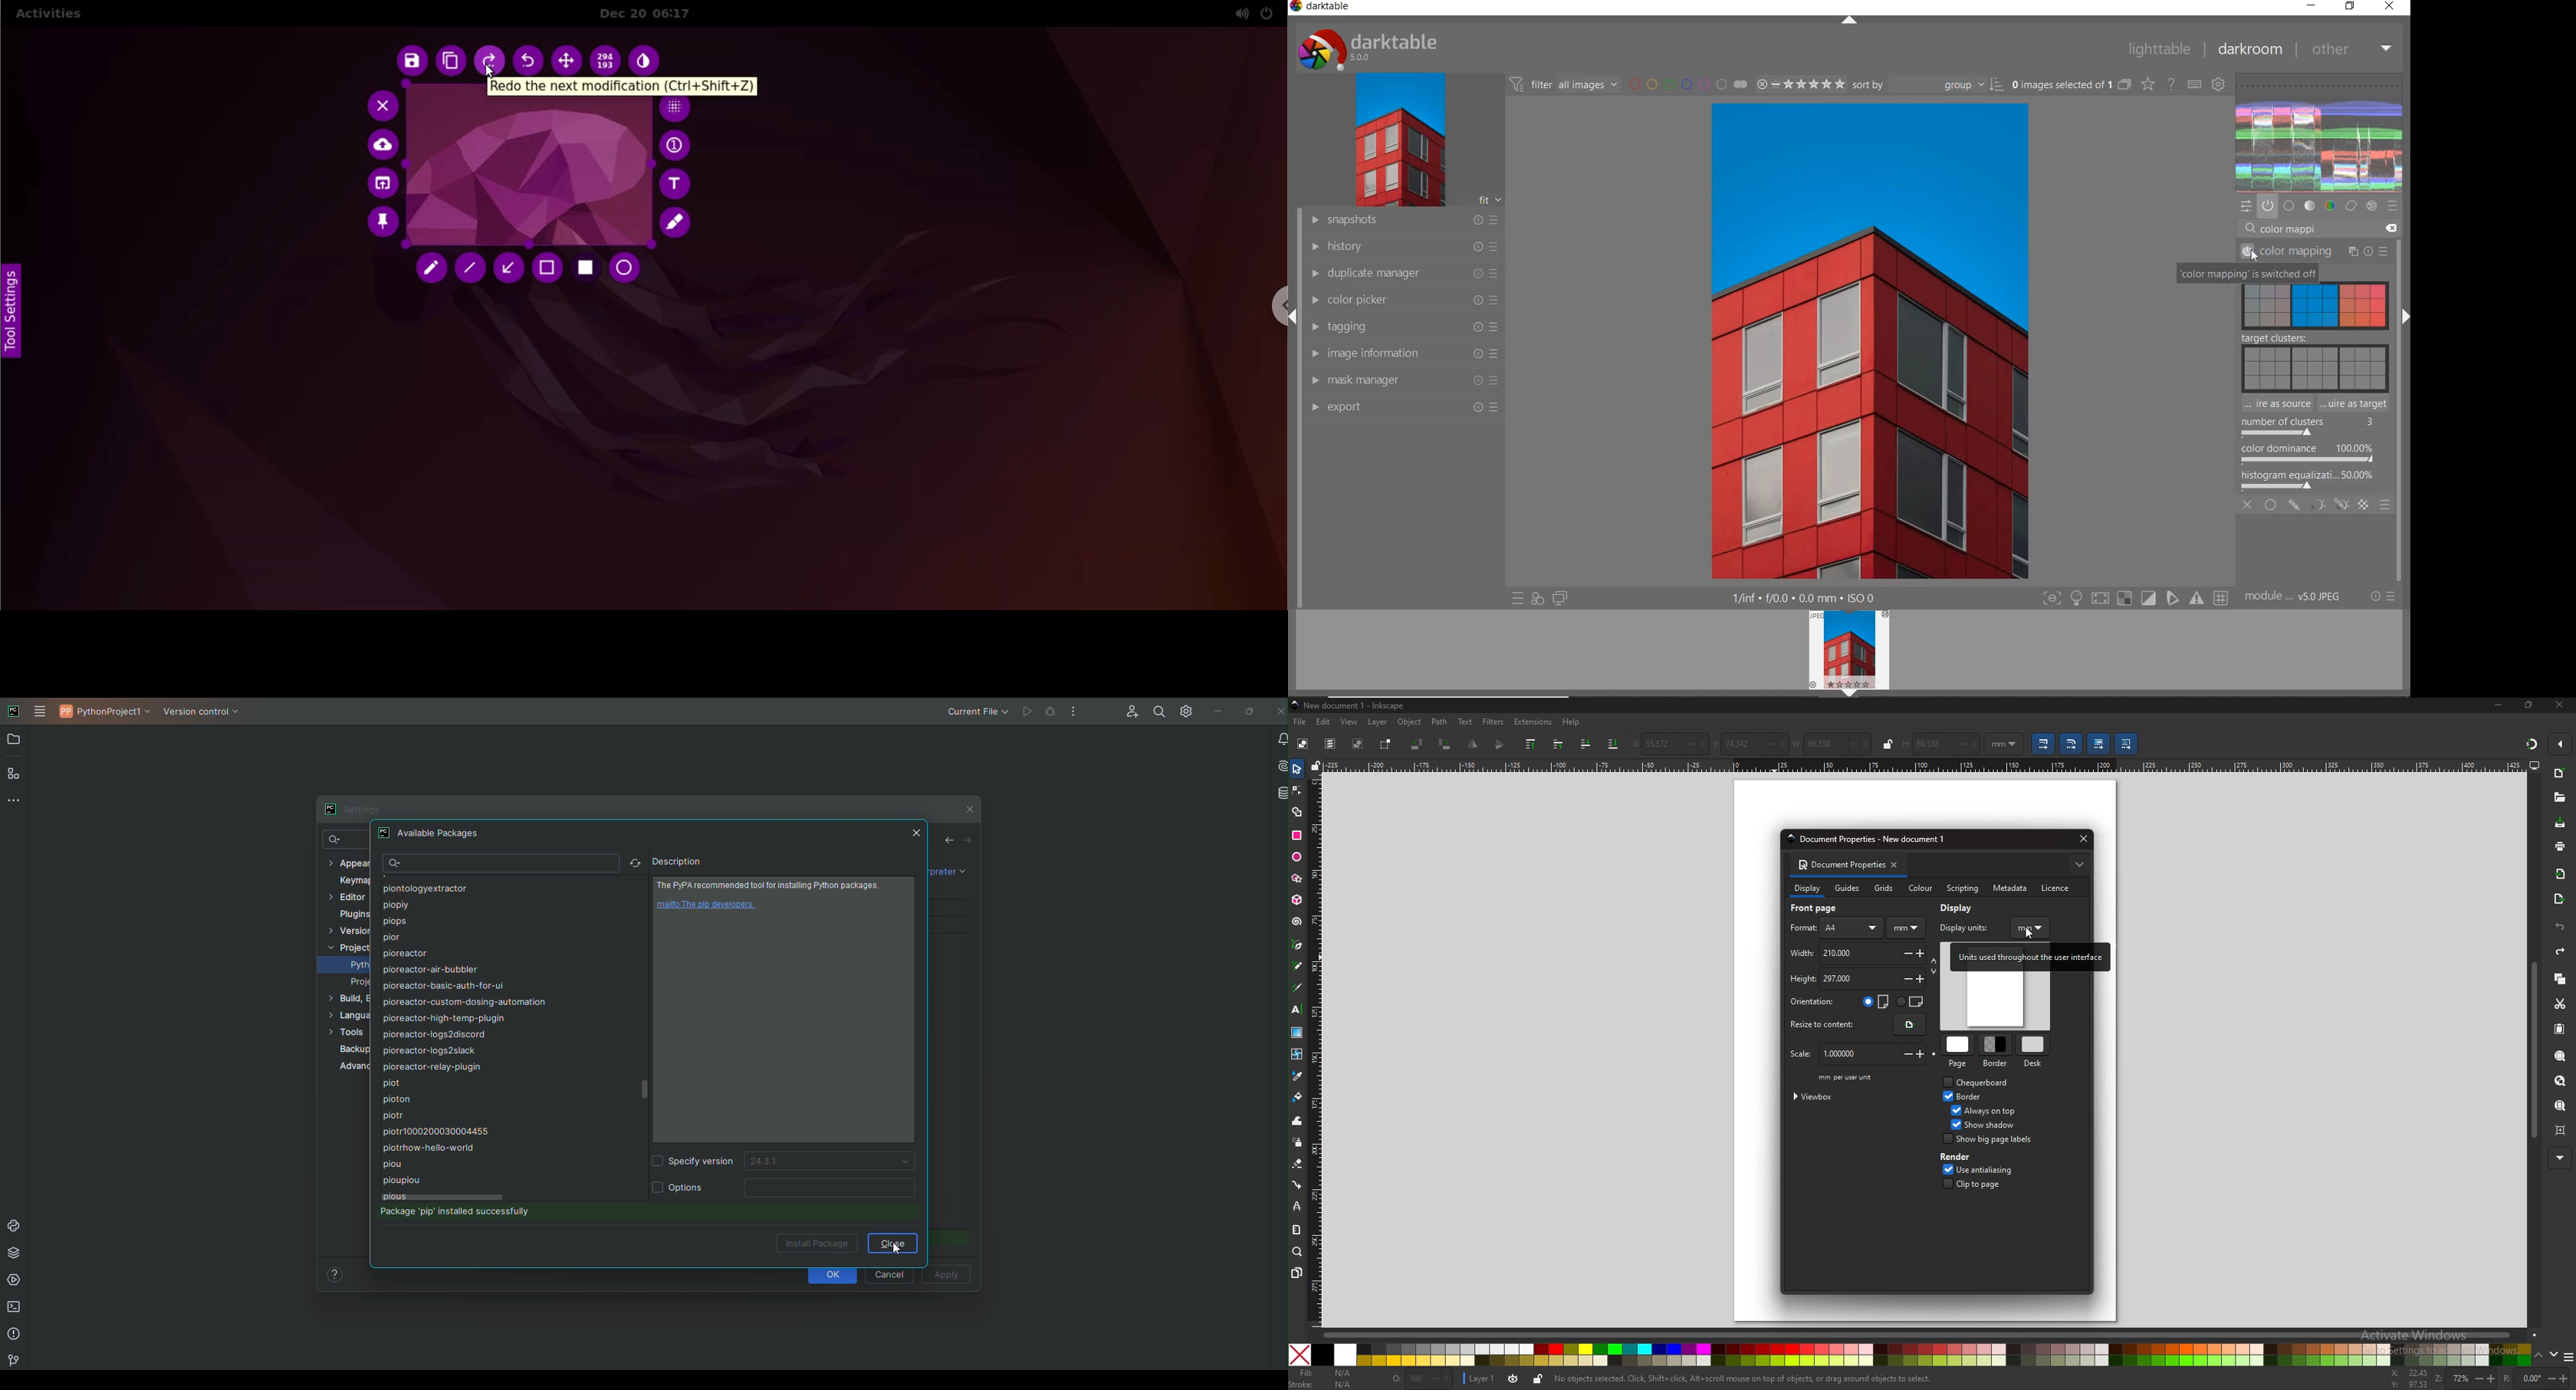  I want to click on lower selection to one step, so click(1586, 744).